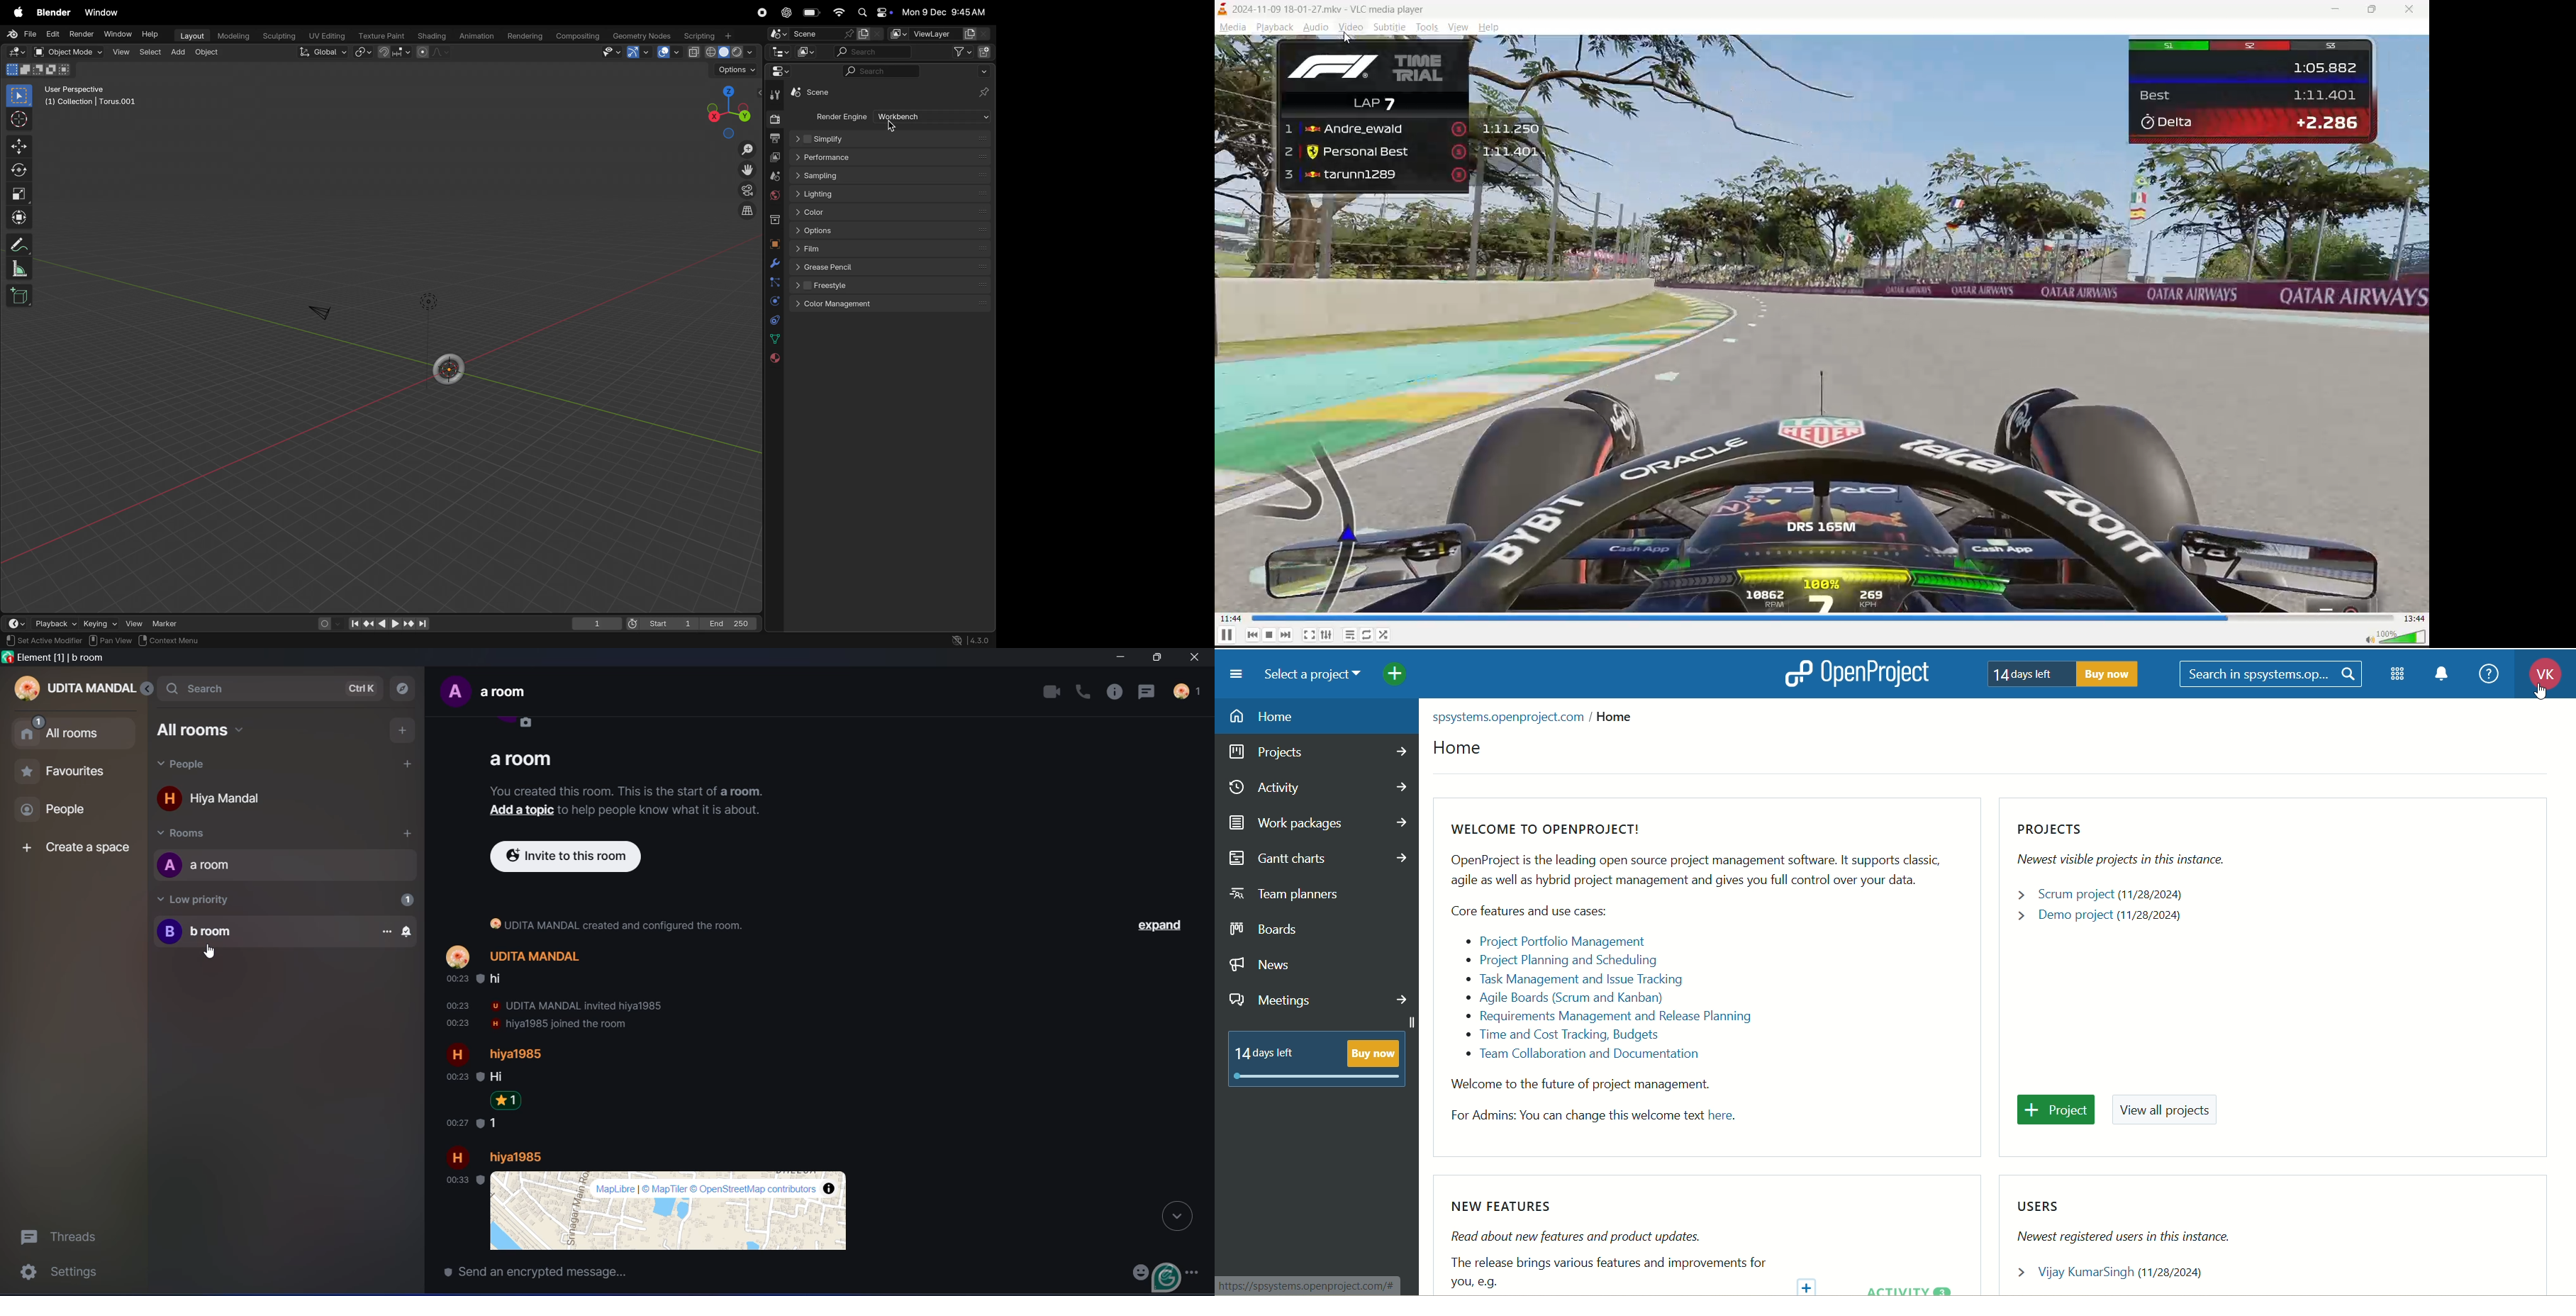 Image resolution: width=2576 pixels, height=1316 pixels. What do you see at coordinates (891, 250) in the screenshot?
I see `flims` at bounding box center [891, 250].